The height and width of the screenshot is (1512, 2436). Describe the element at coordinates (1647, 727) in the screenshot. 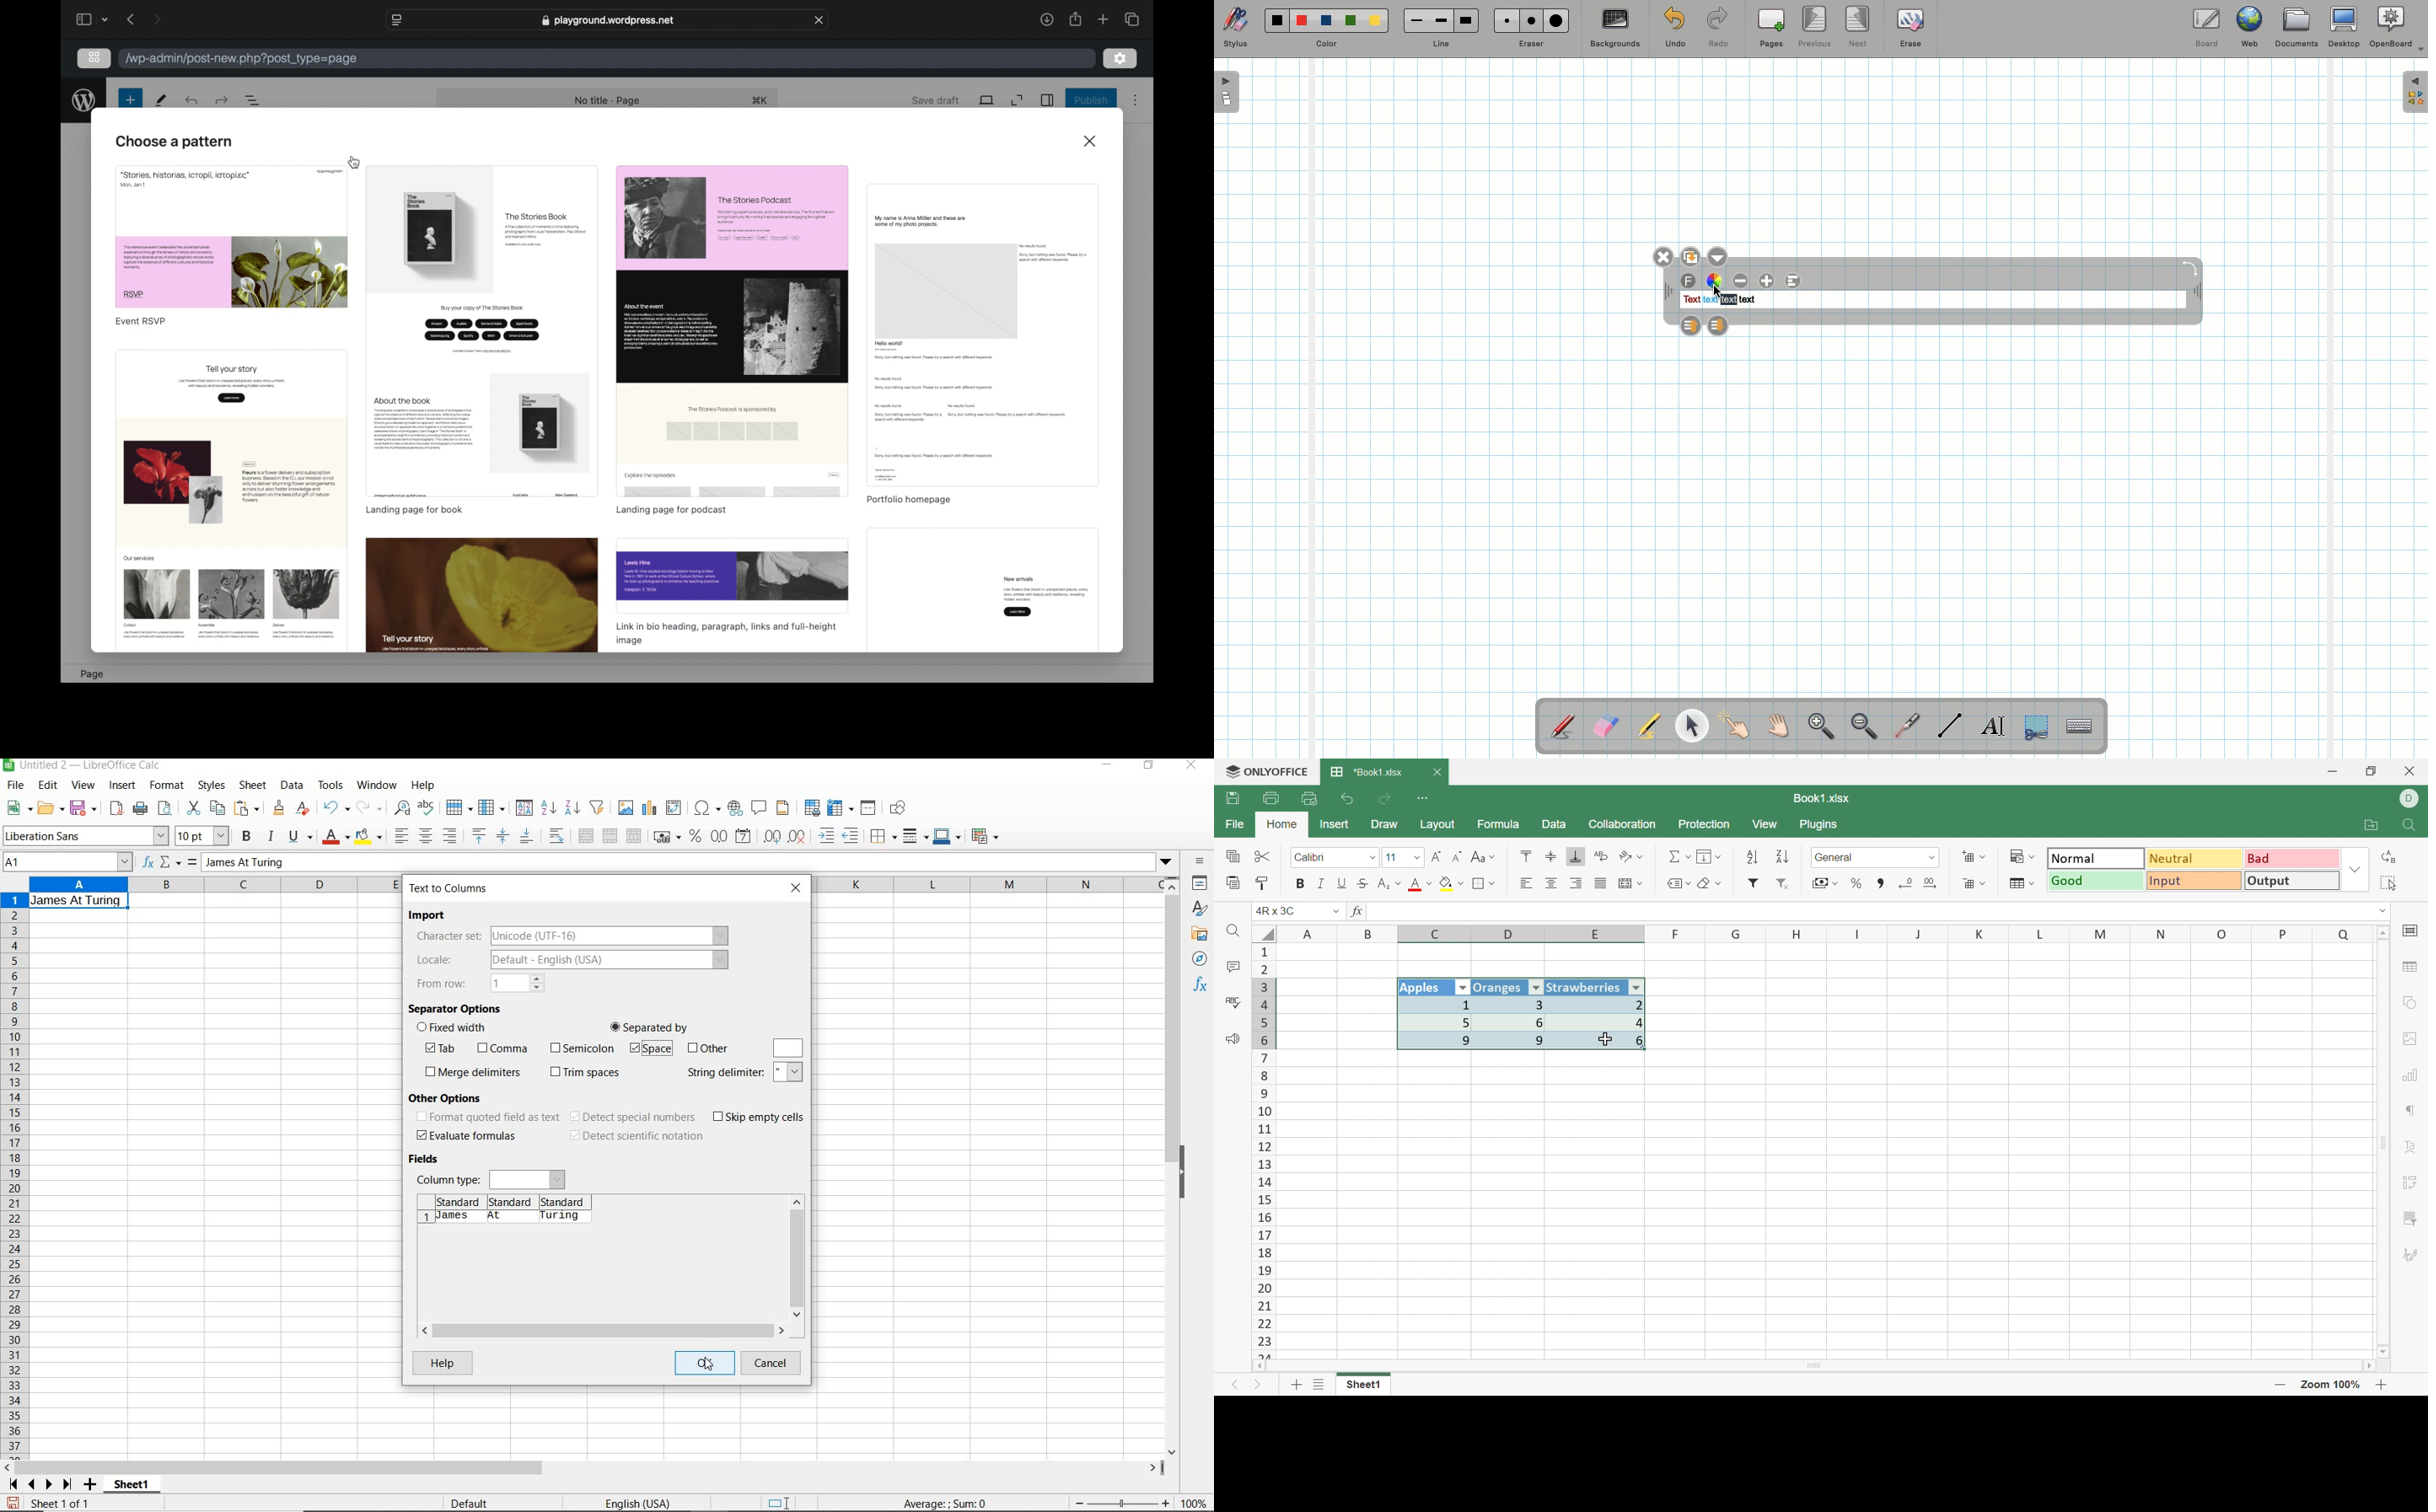

I see `Highlighter` at that location.